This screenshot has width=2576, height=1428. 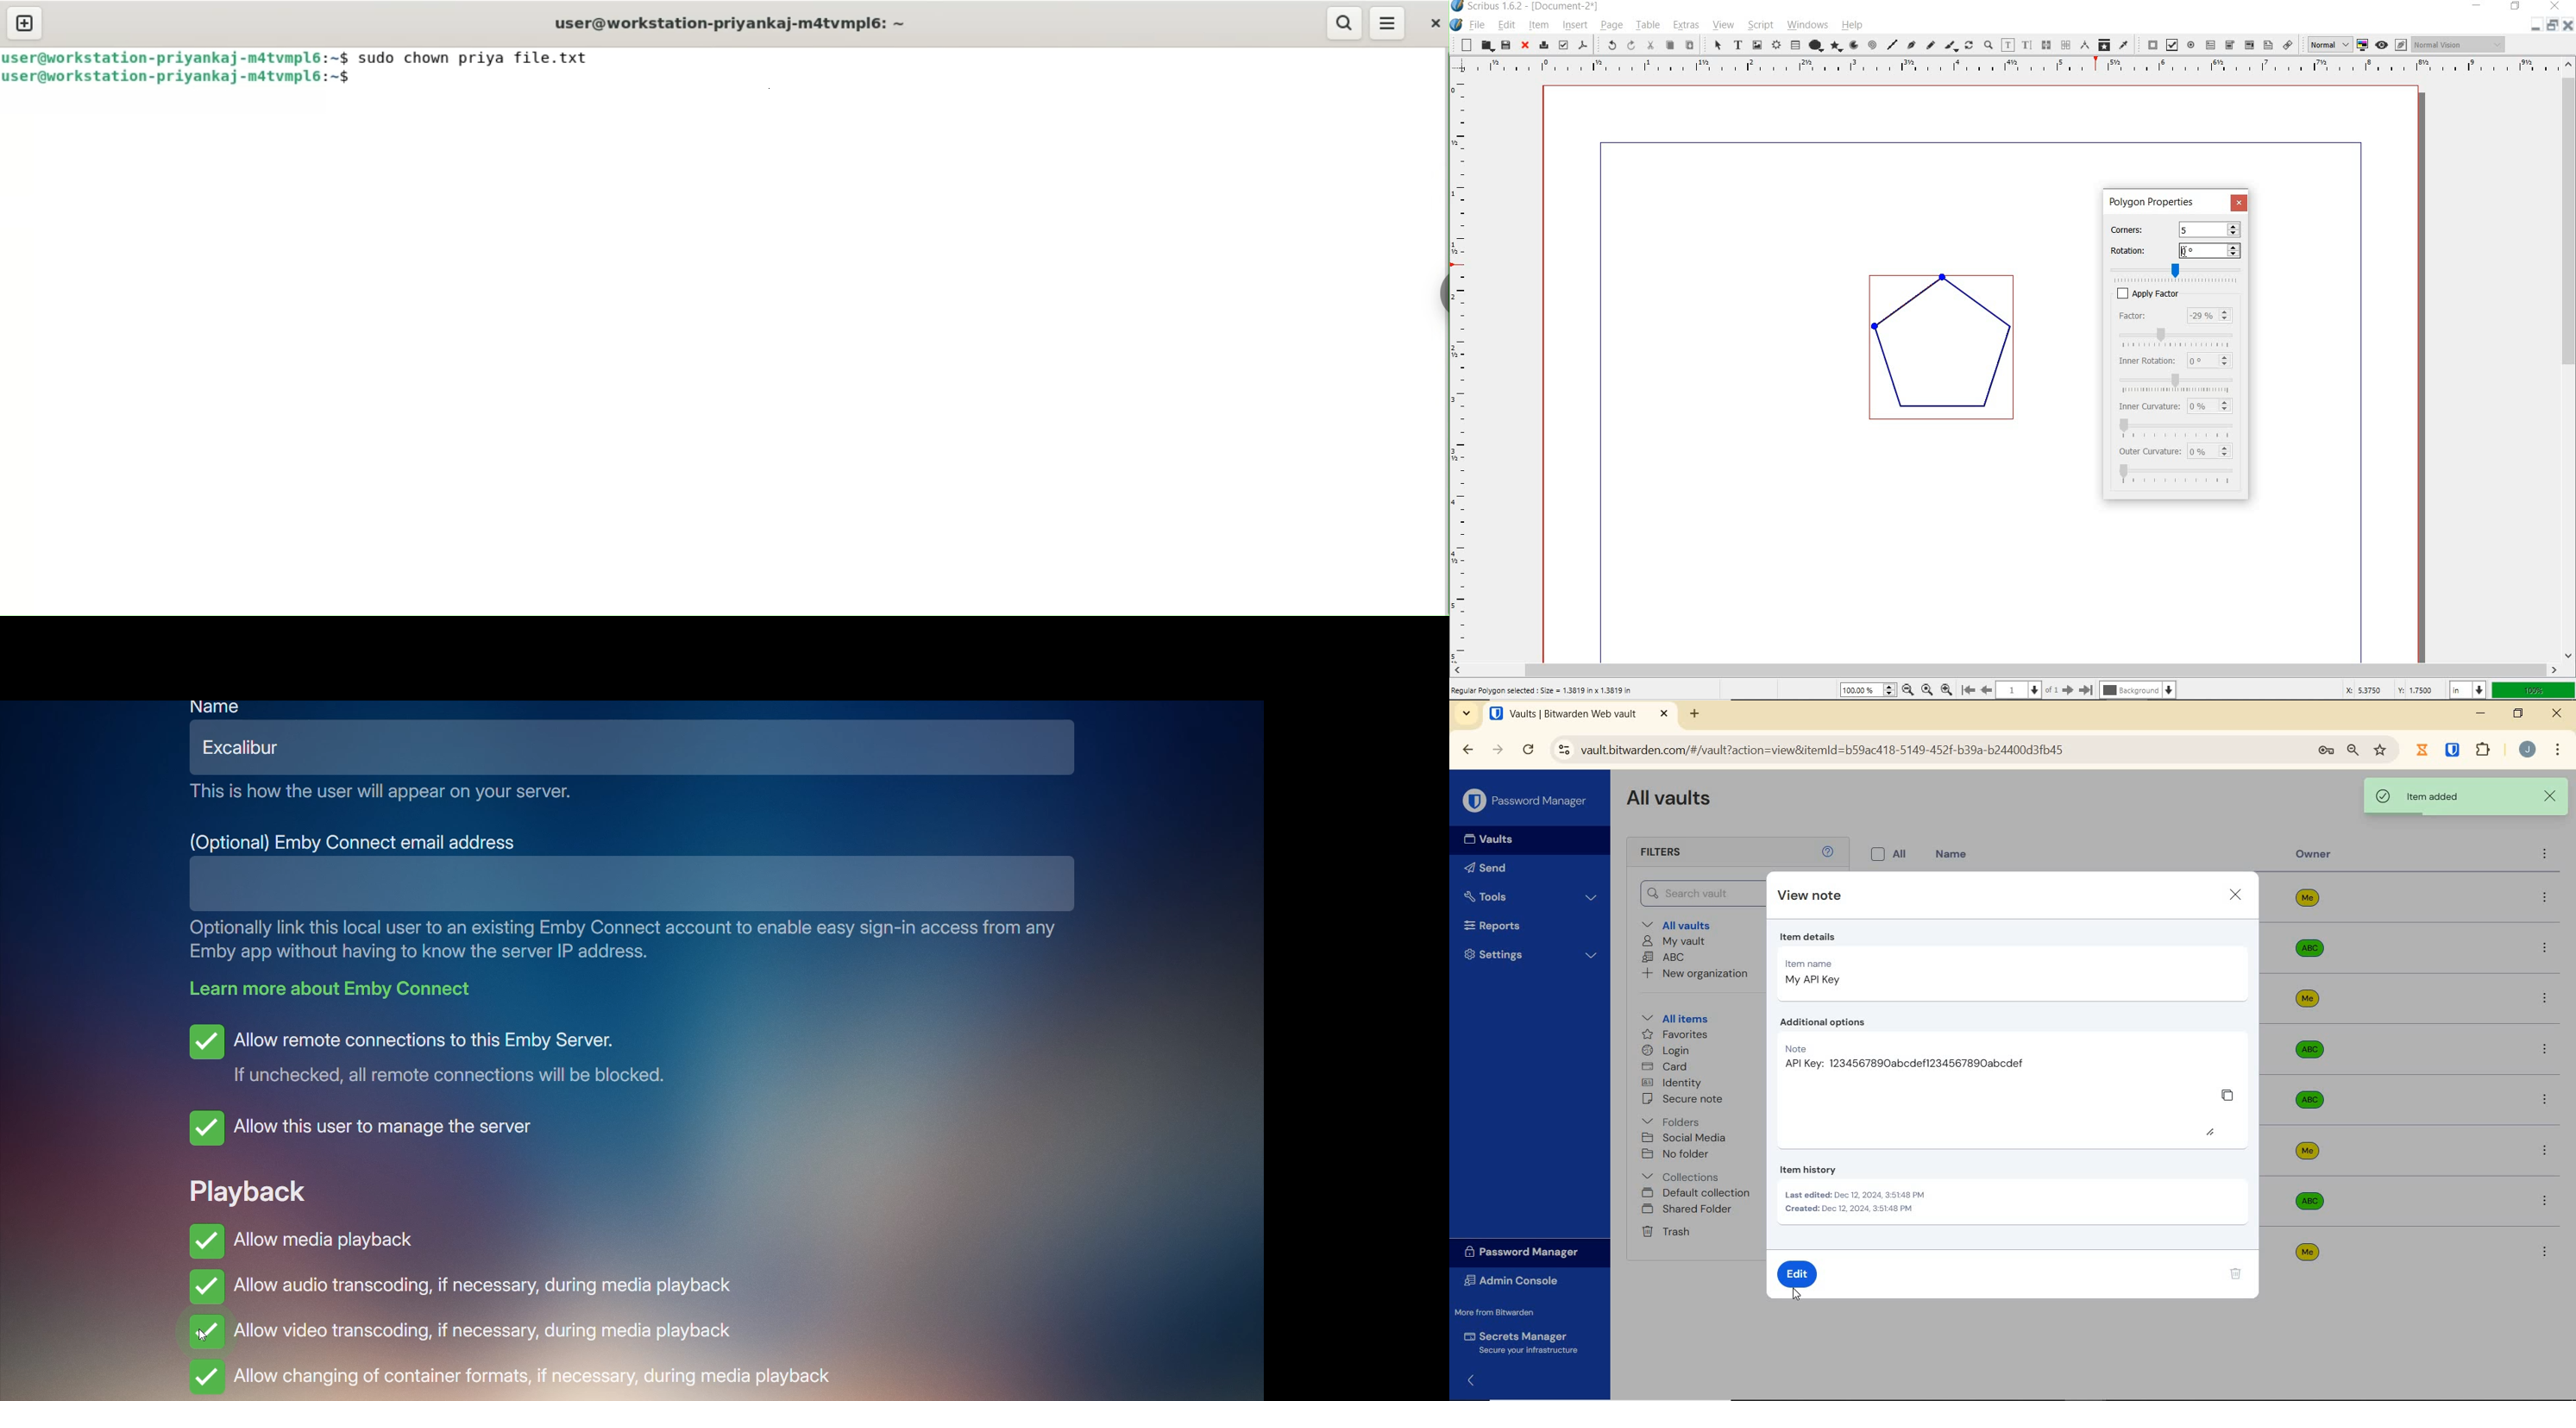 What do you see at coordinates (1532, 957) in the screenshot?
I see `Settings` at bounding box center [1532, 957].